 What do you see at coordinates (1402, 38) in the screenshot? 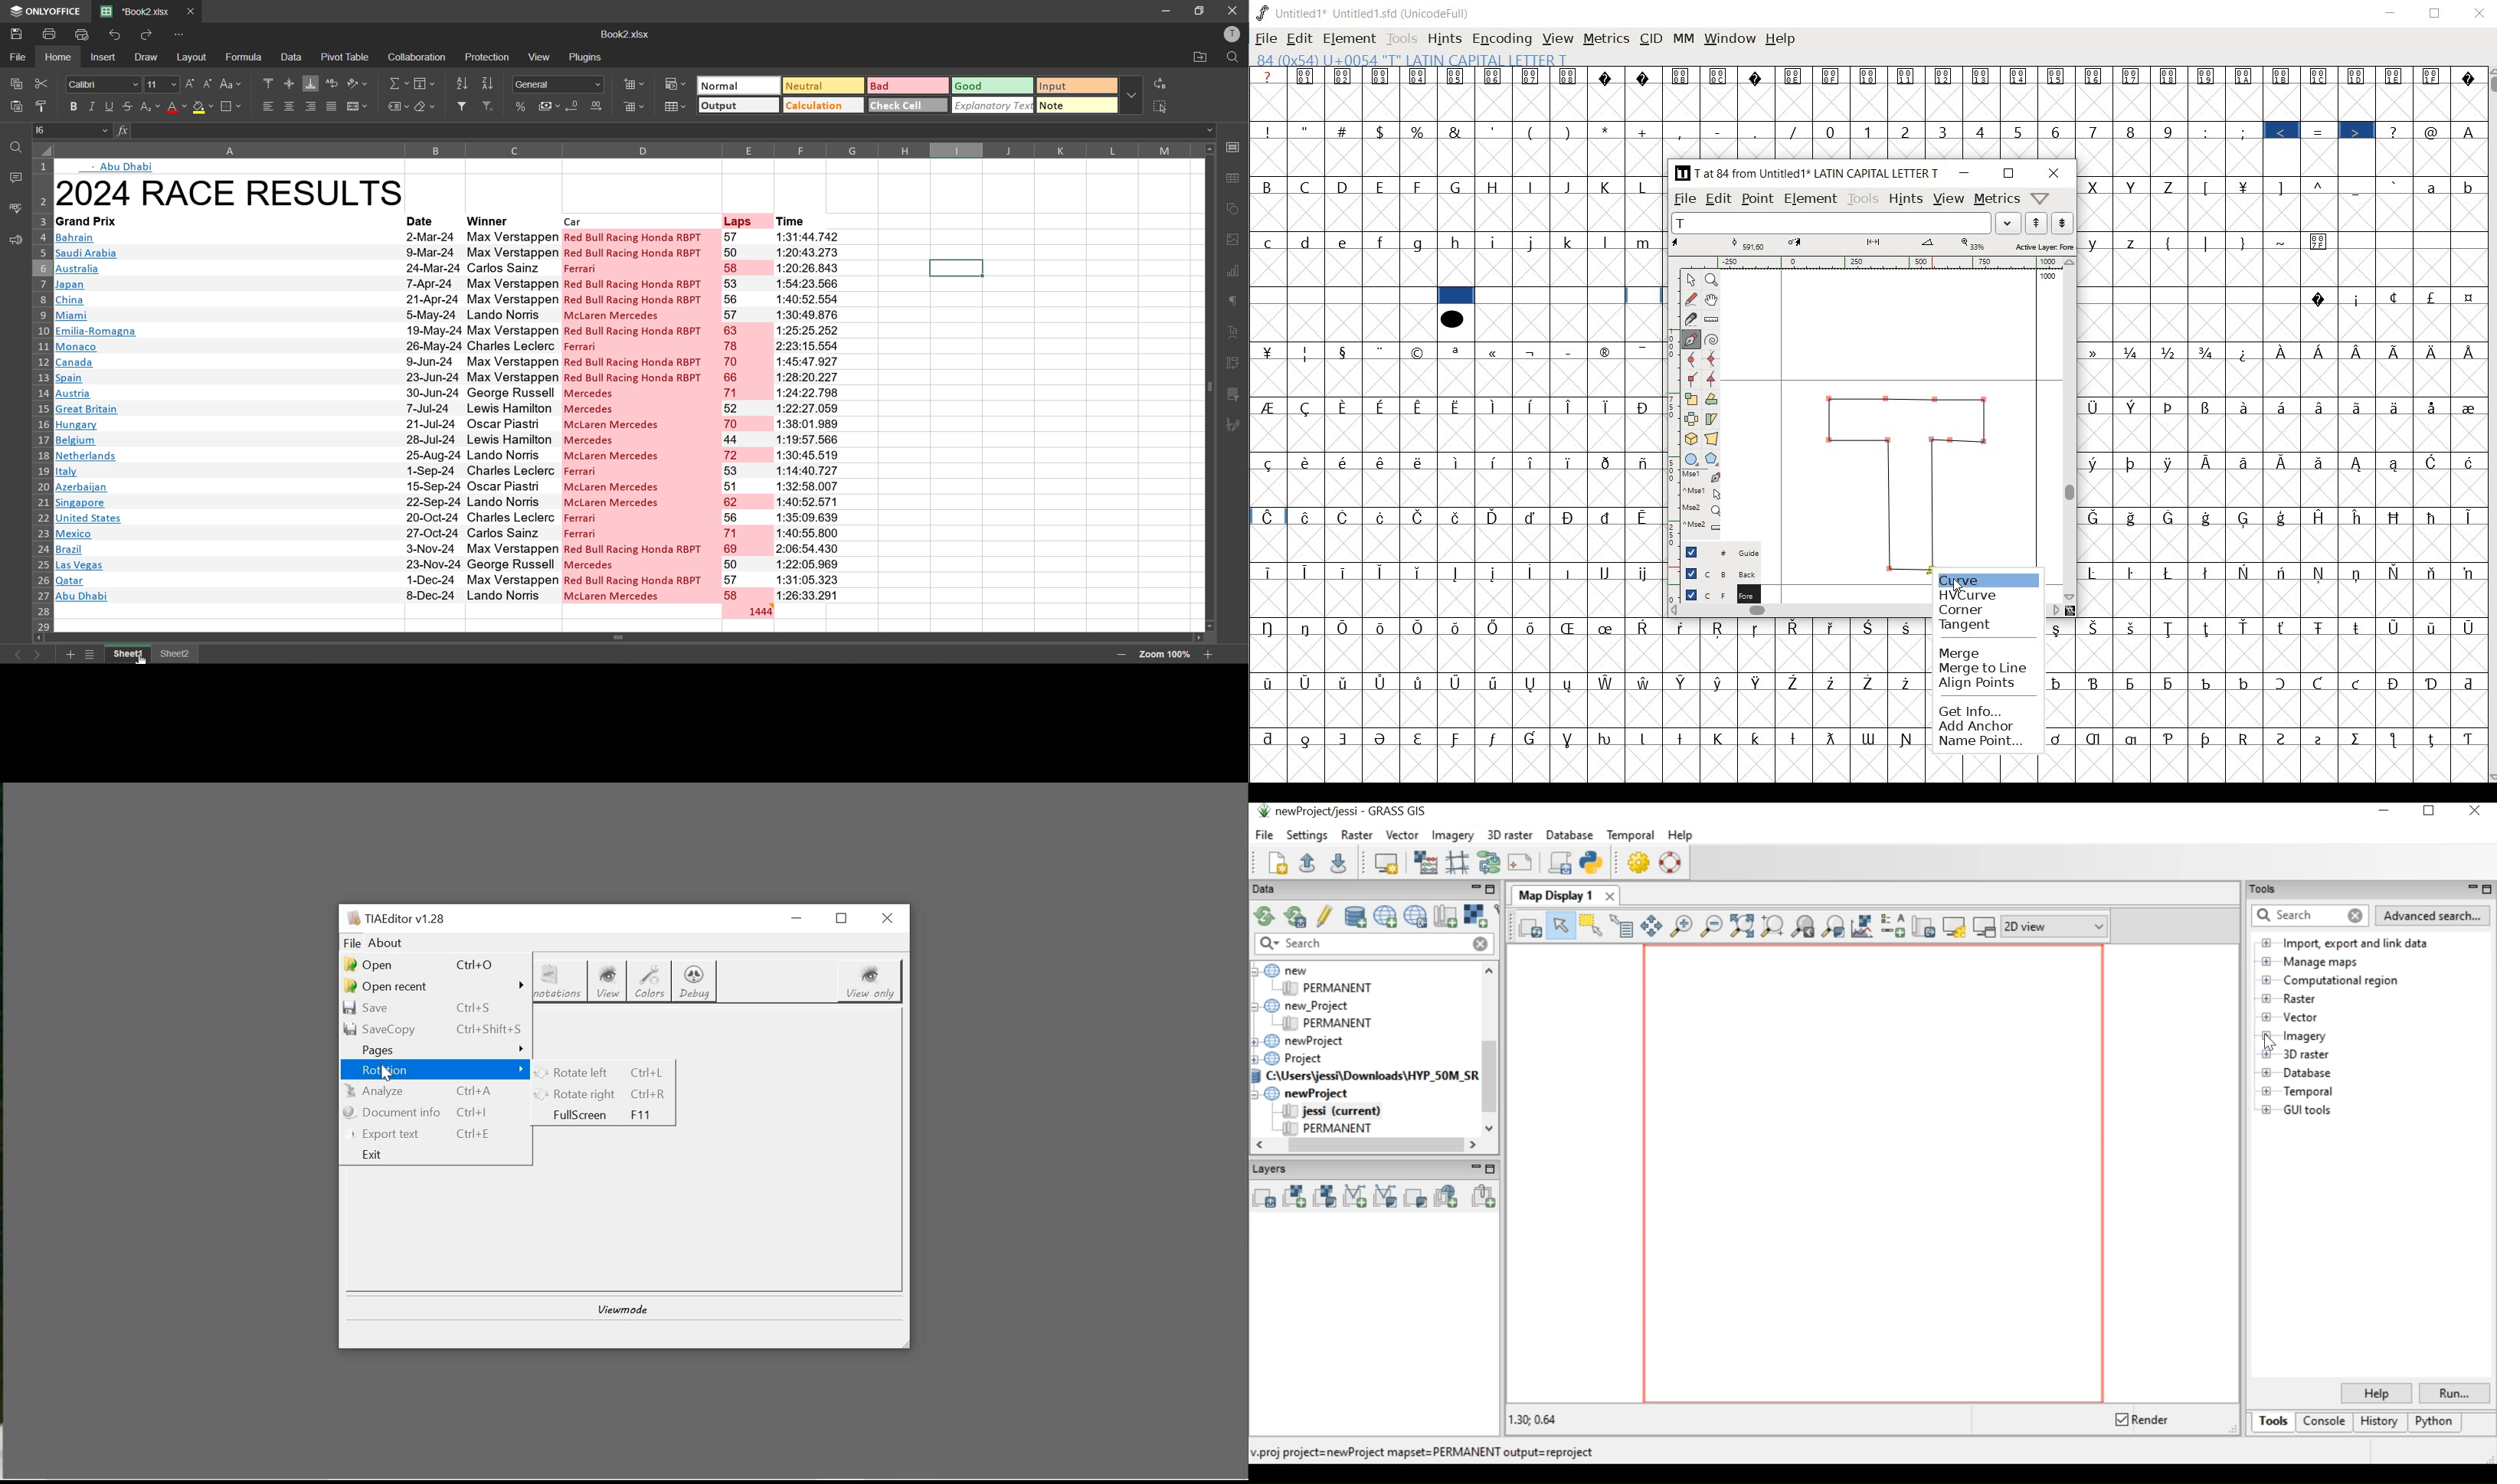
I see `tools` at bounding box center [1402, 38].